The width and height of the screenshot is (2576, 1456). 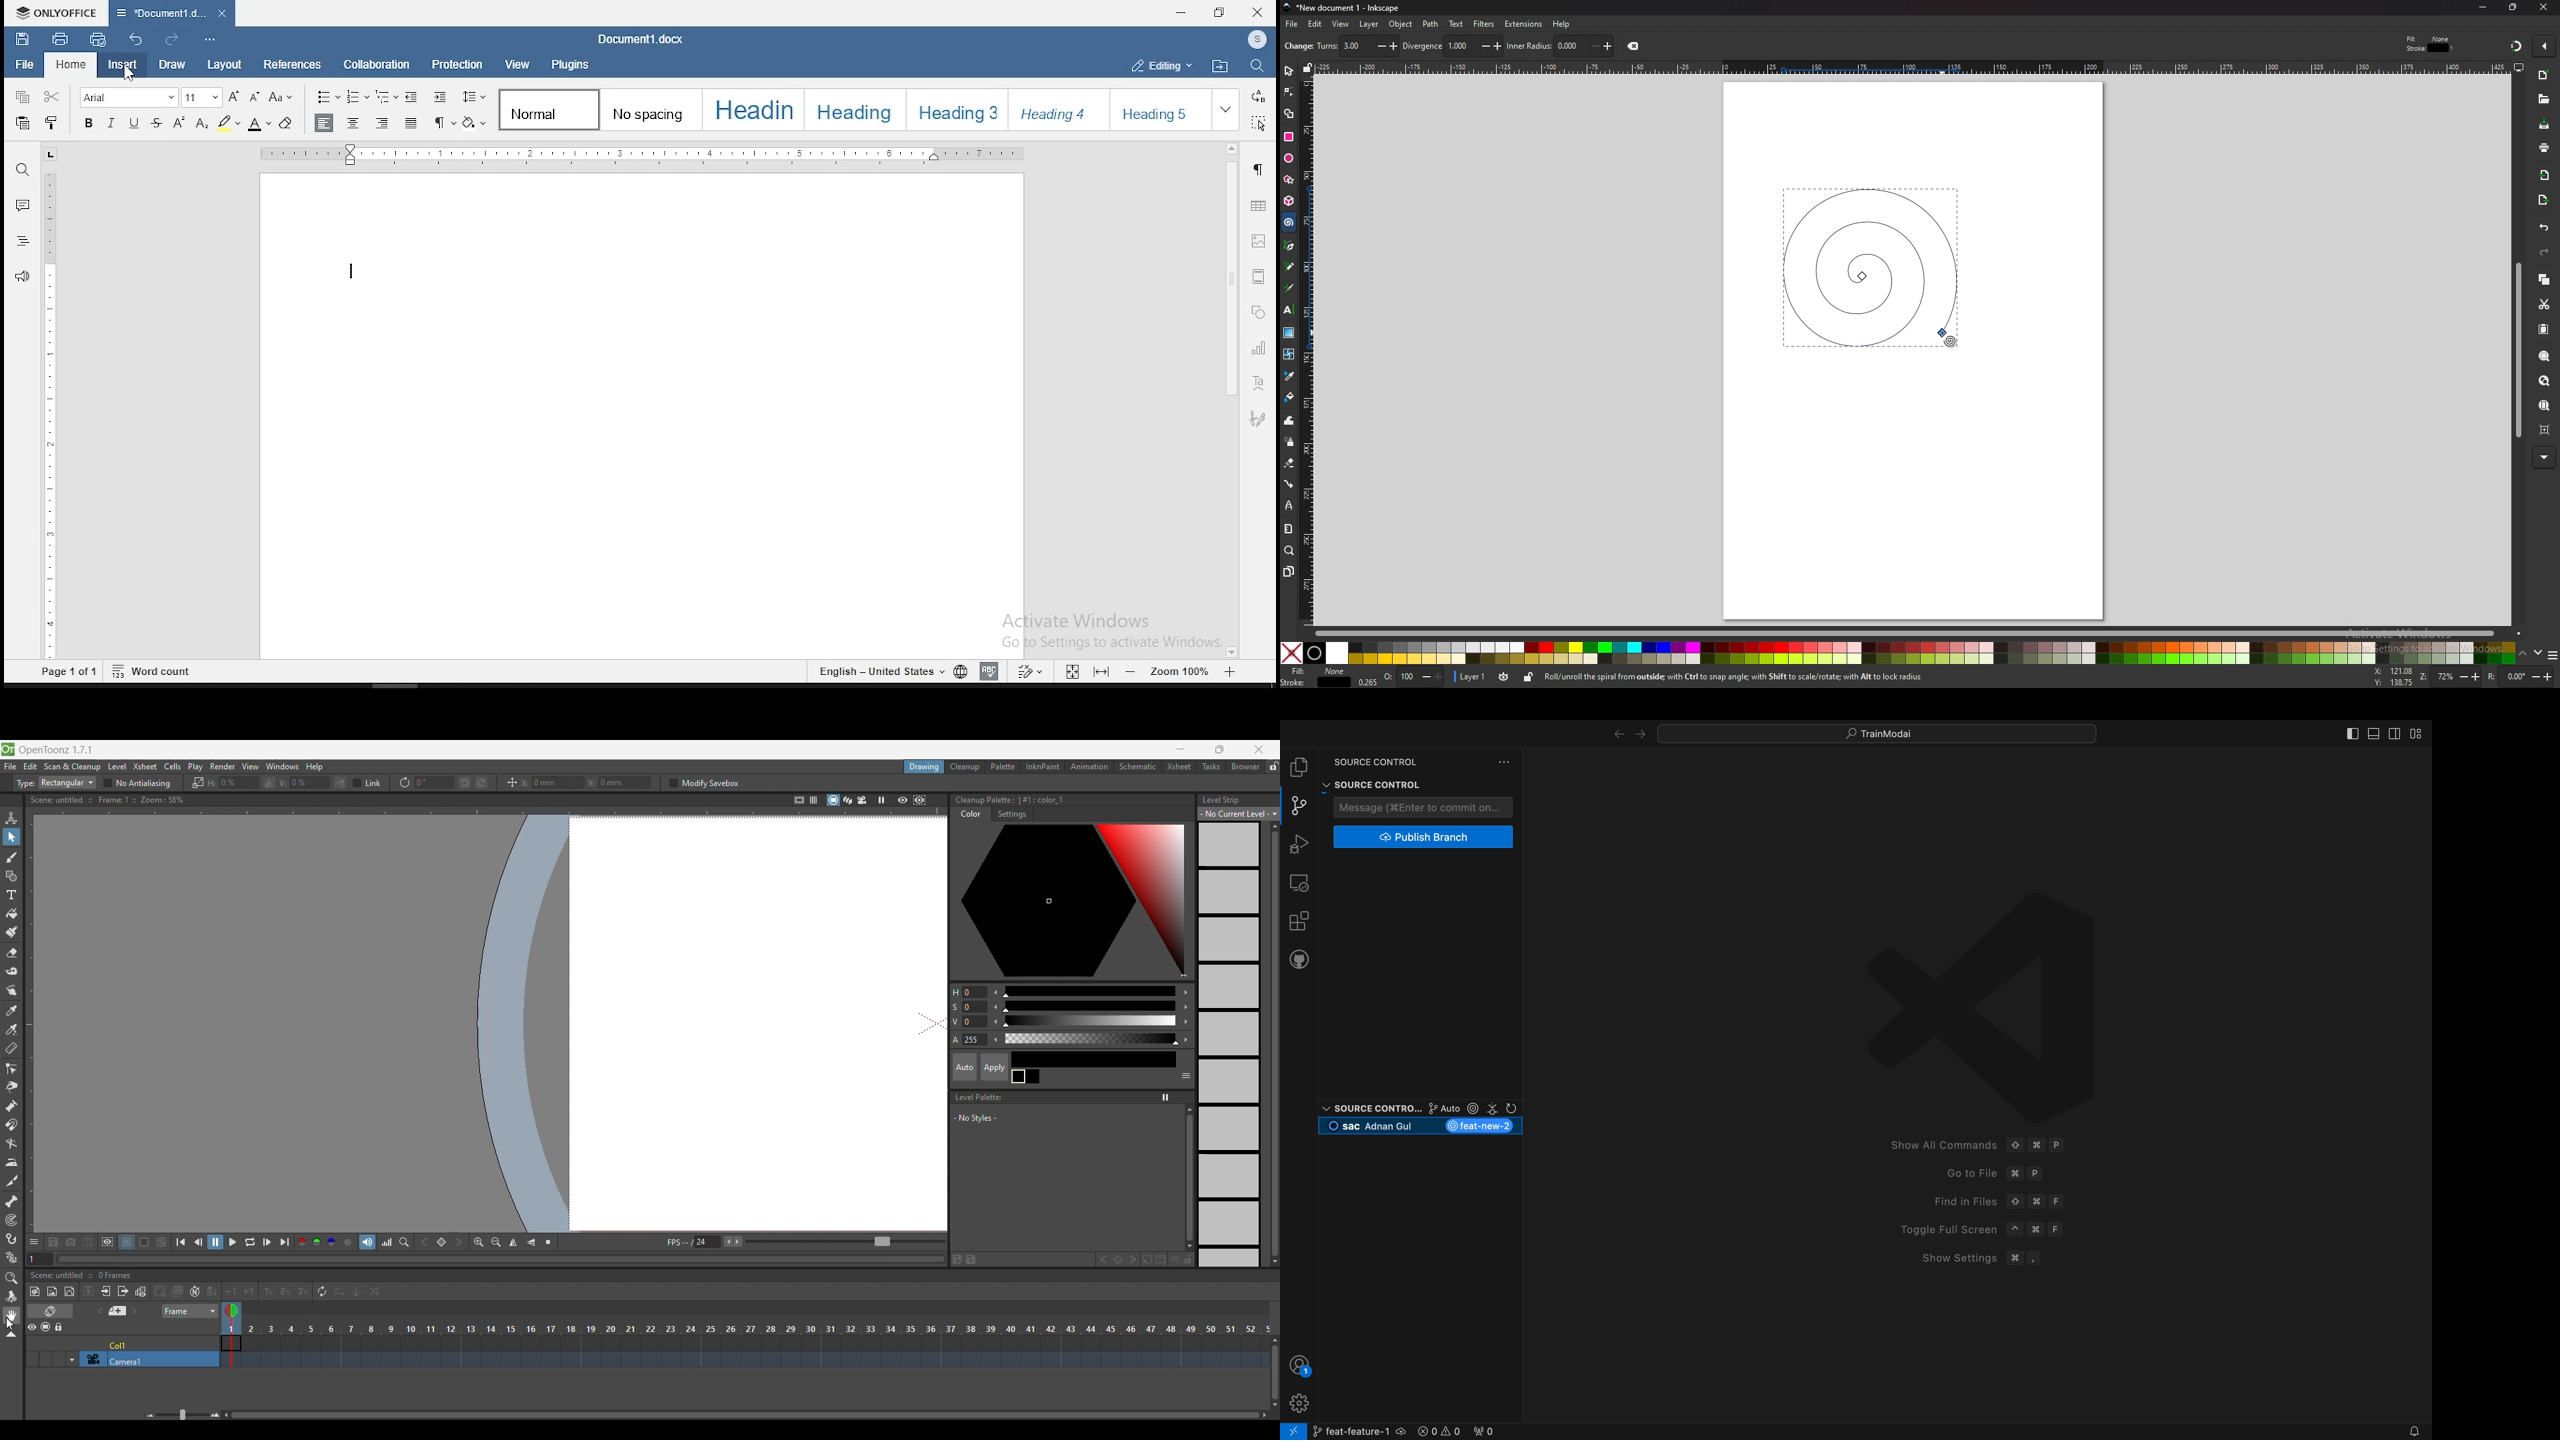 I want to click on =§-1, so click(x=811, y=800).